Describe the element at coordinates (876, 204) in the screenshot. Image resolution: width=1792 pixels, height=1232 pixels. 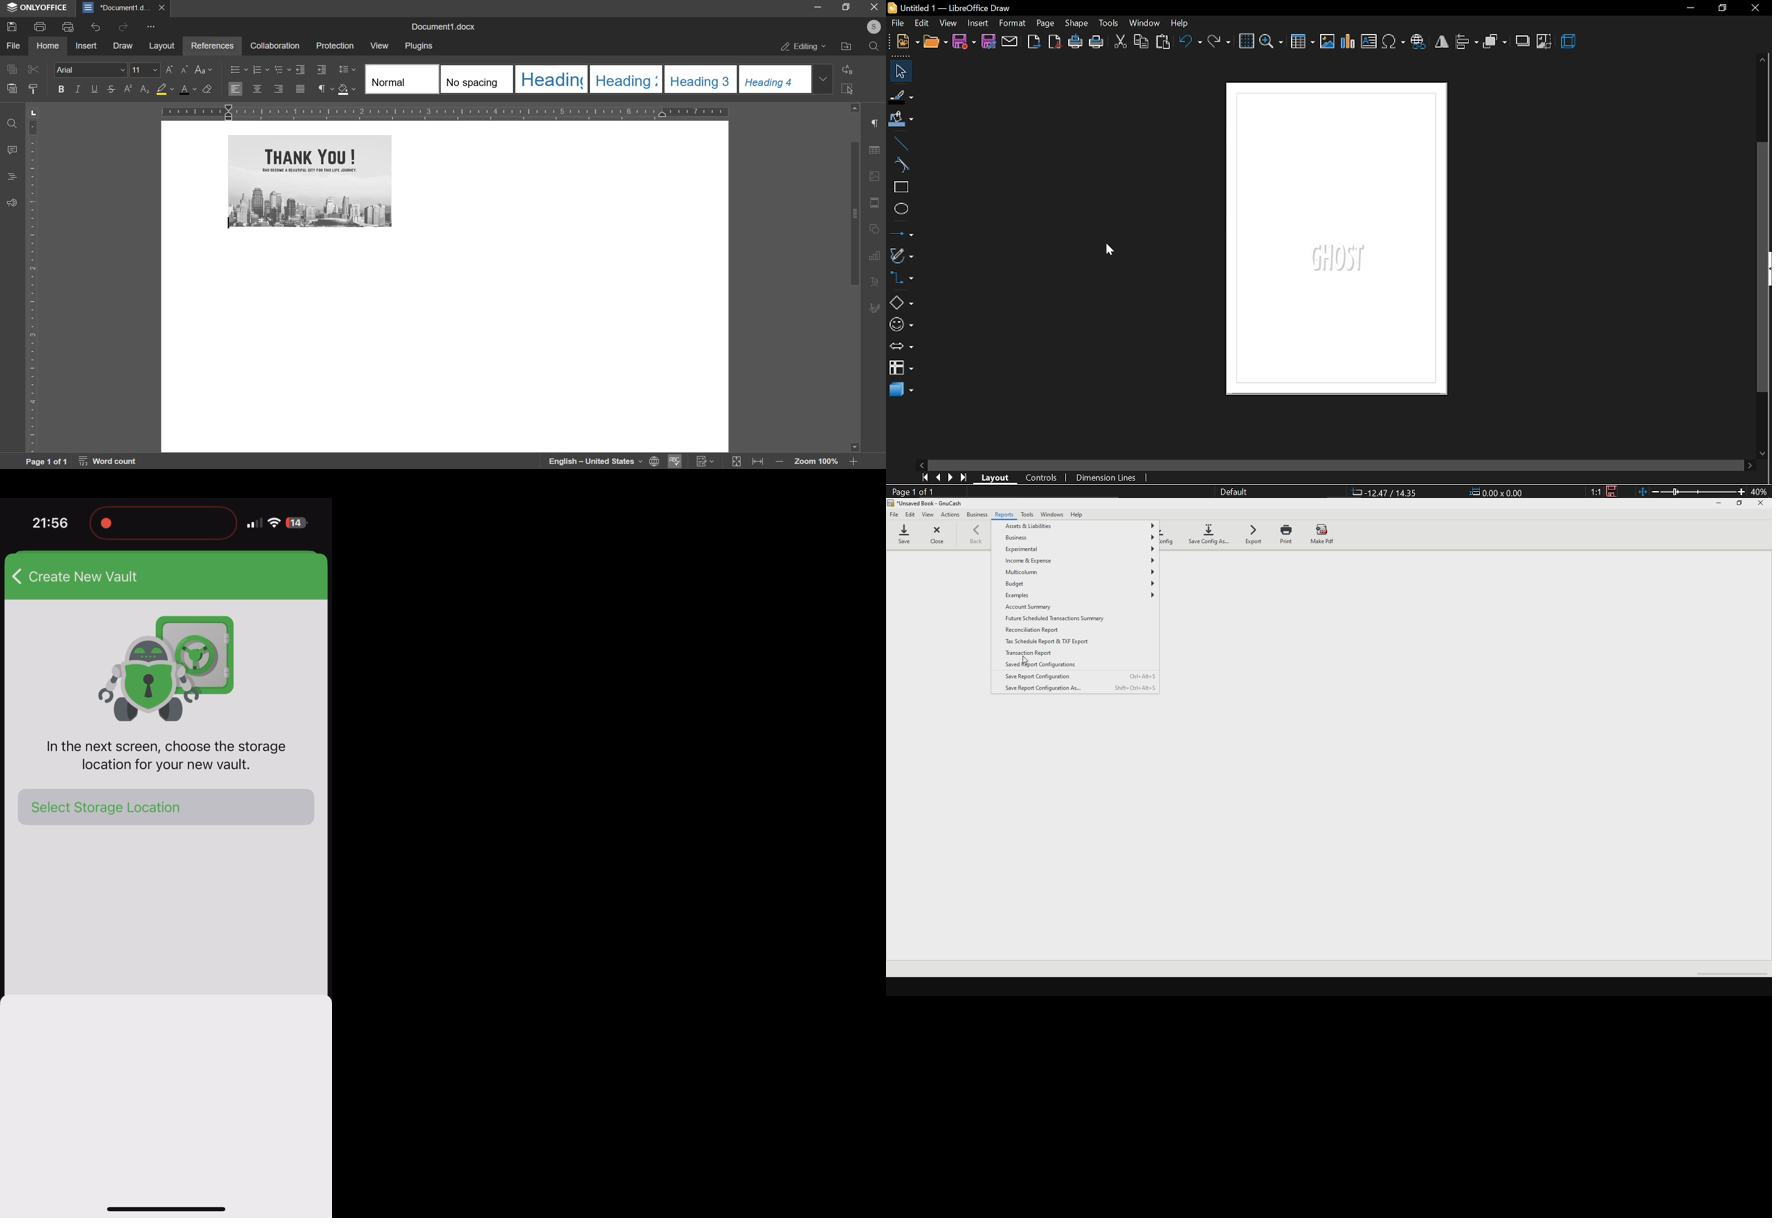
I see `fit` at that location.